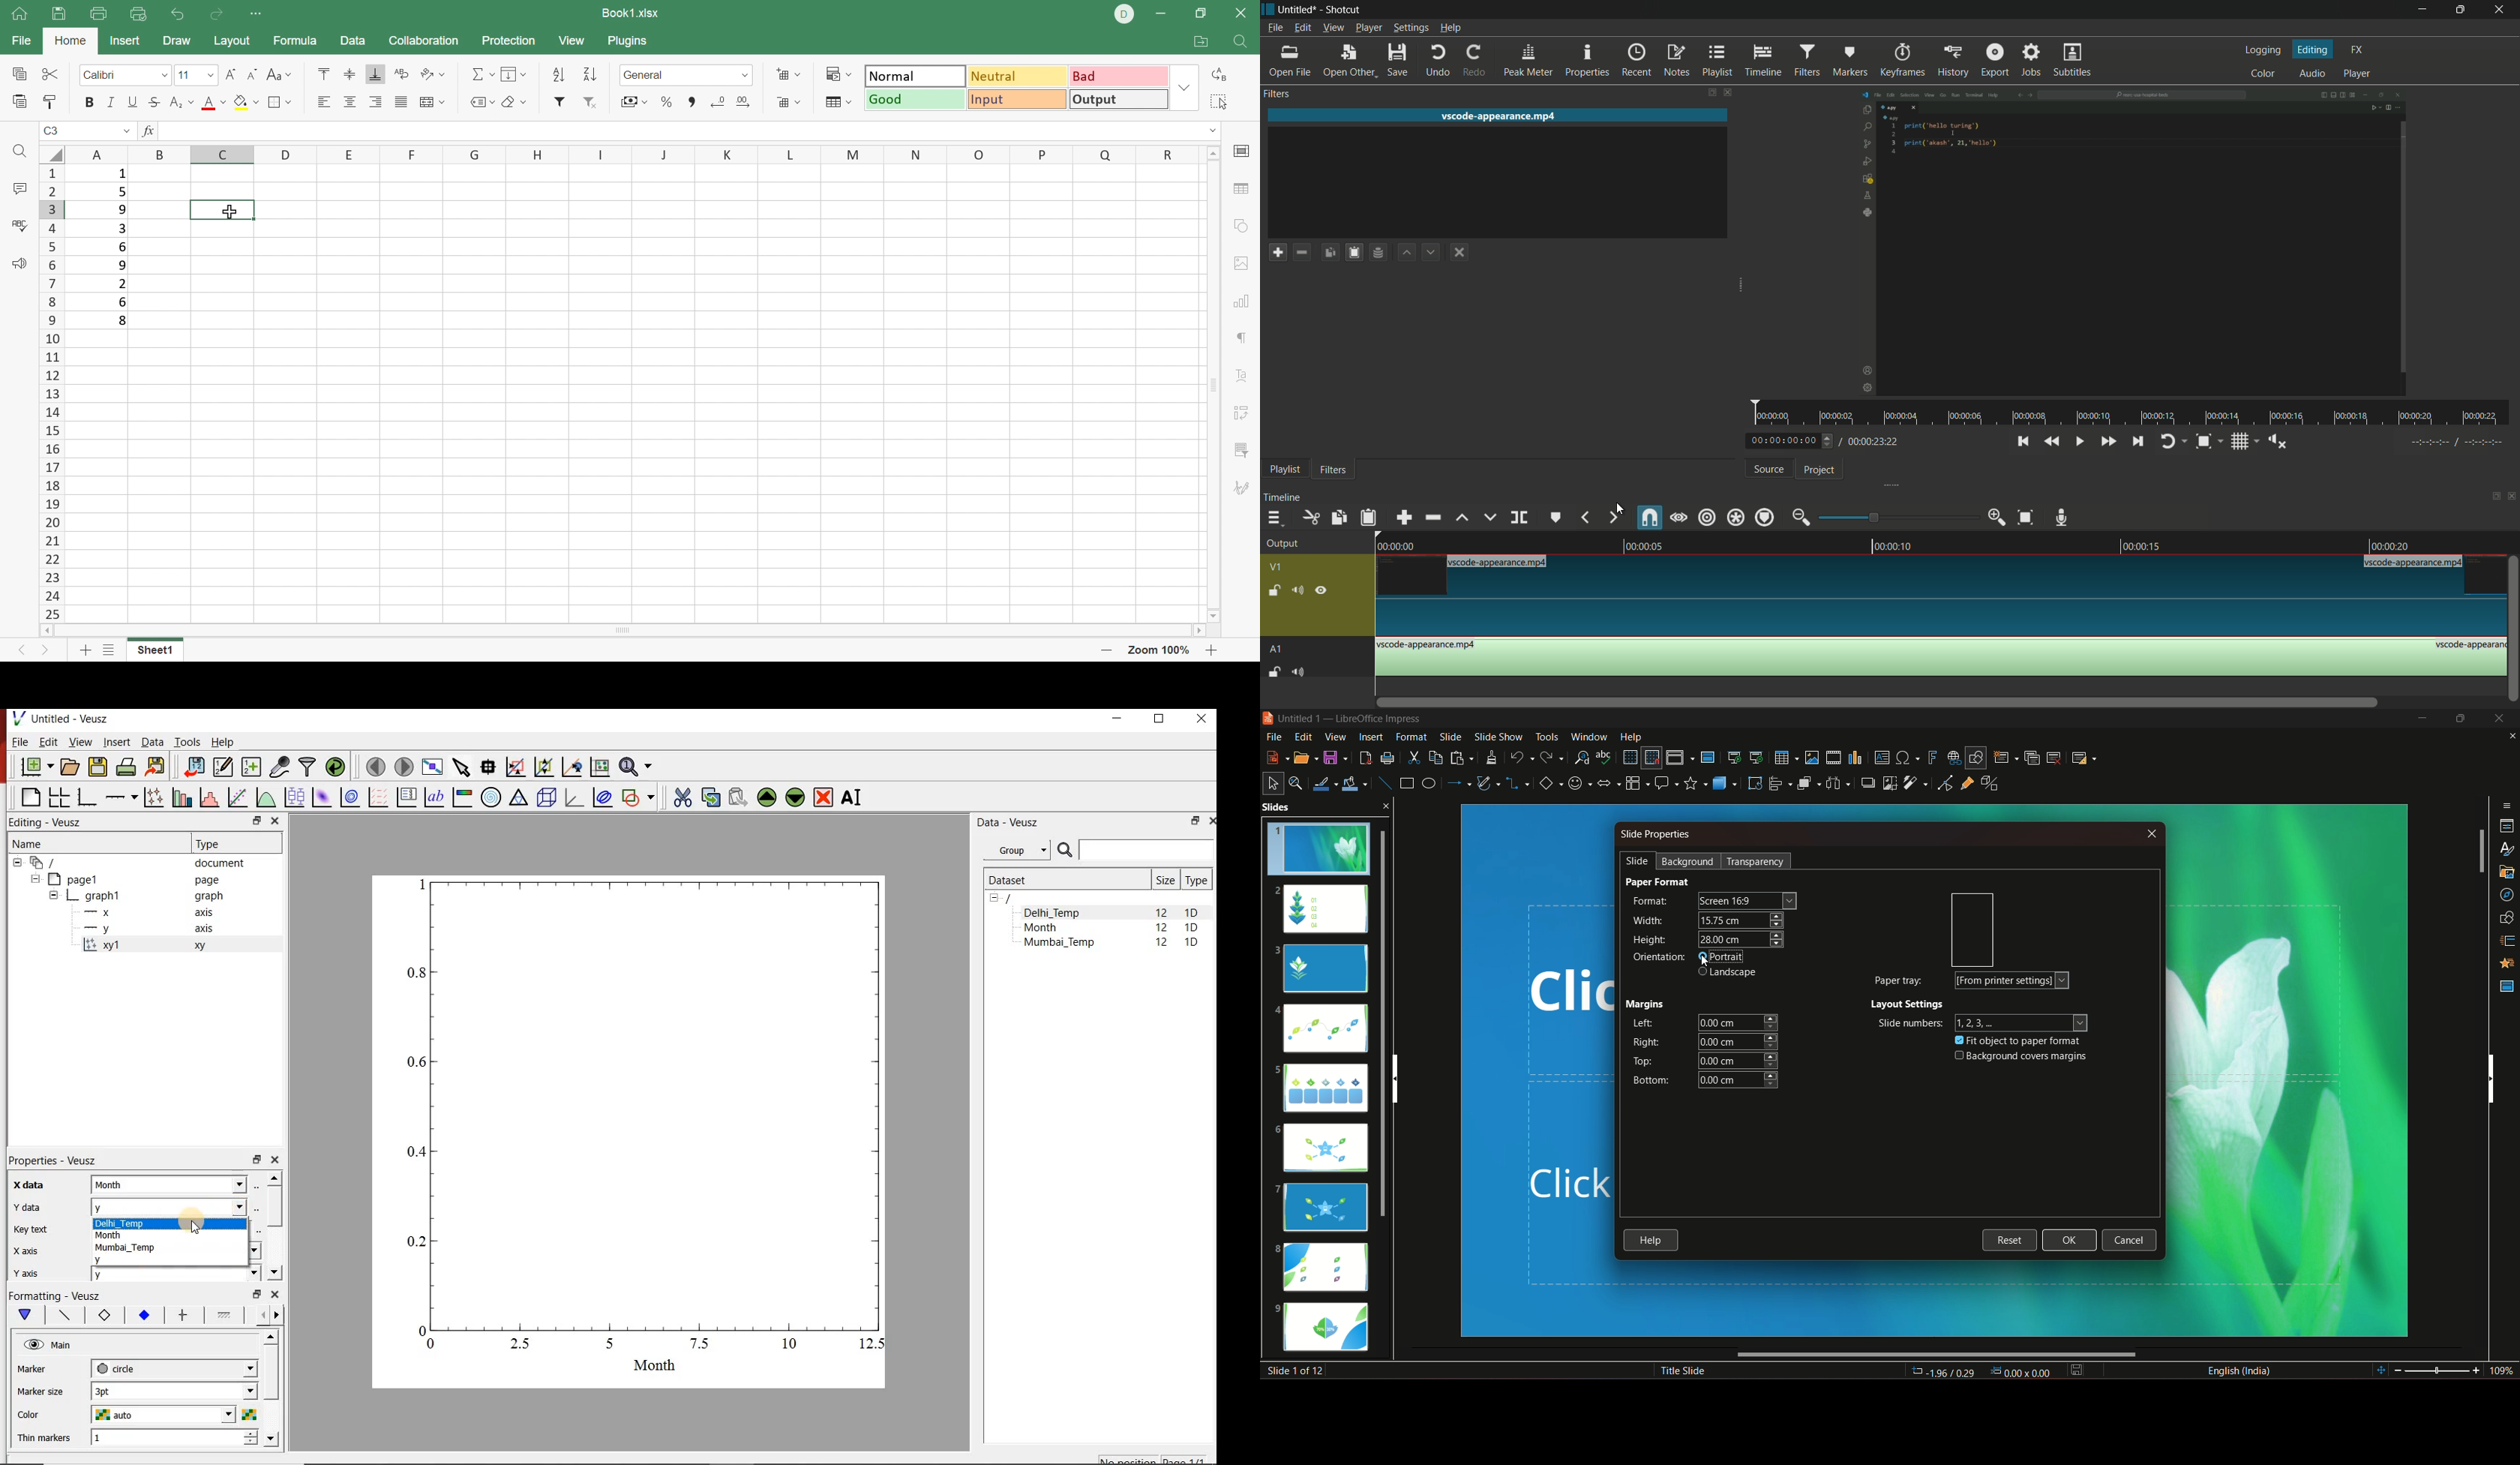 Image resolution: width=2520 pixels, height=1484 pixels. What do you see at coordinates (1724, 782) in the screenshot?
I see `3D objects` at bounding box center [1724, 782].